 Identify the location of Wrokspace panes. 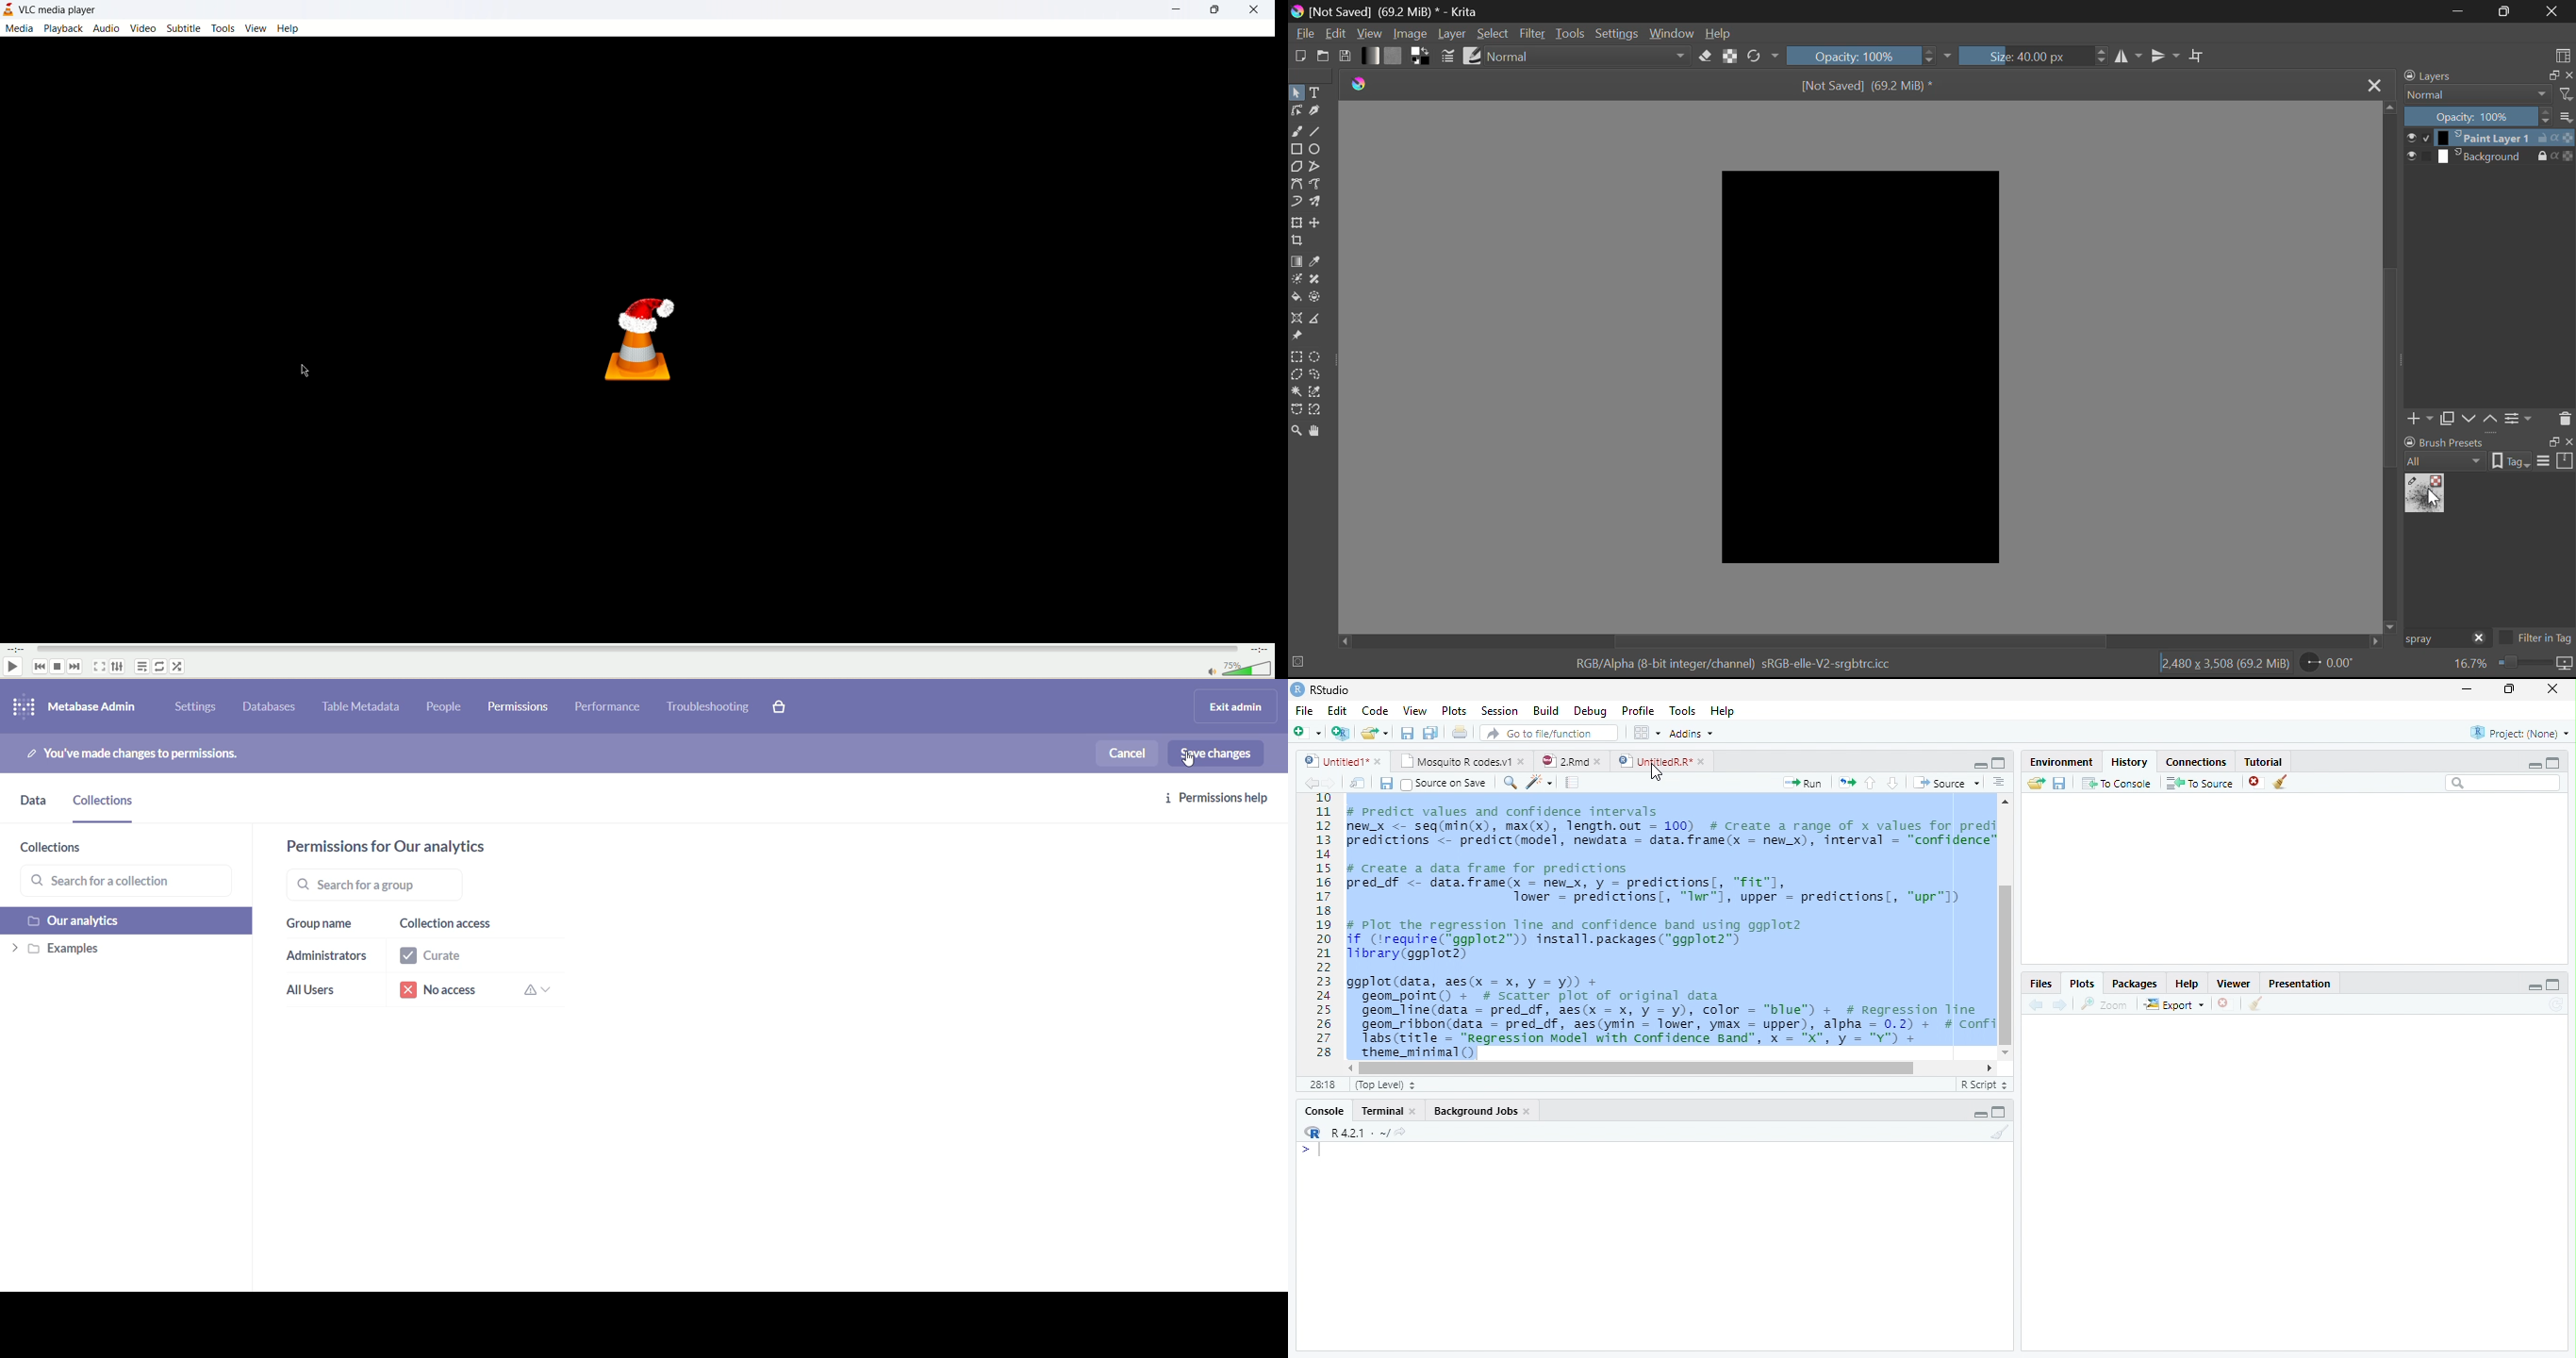
(1645, 733).